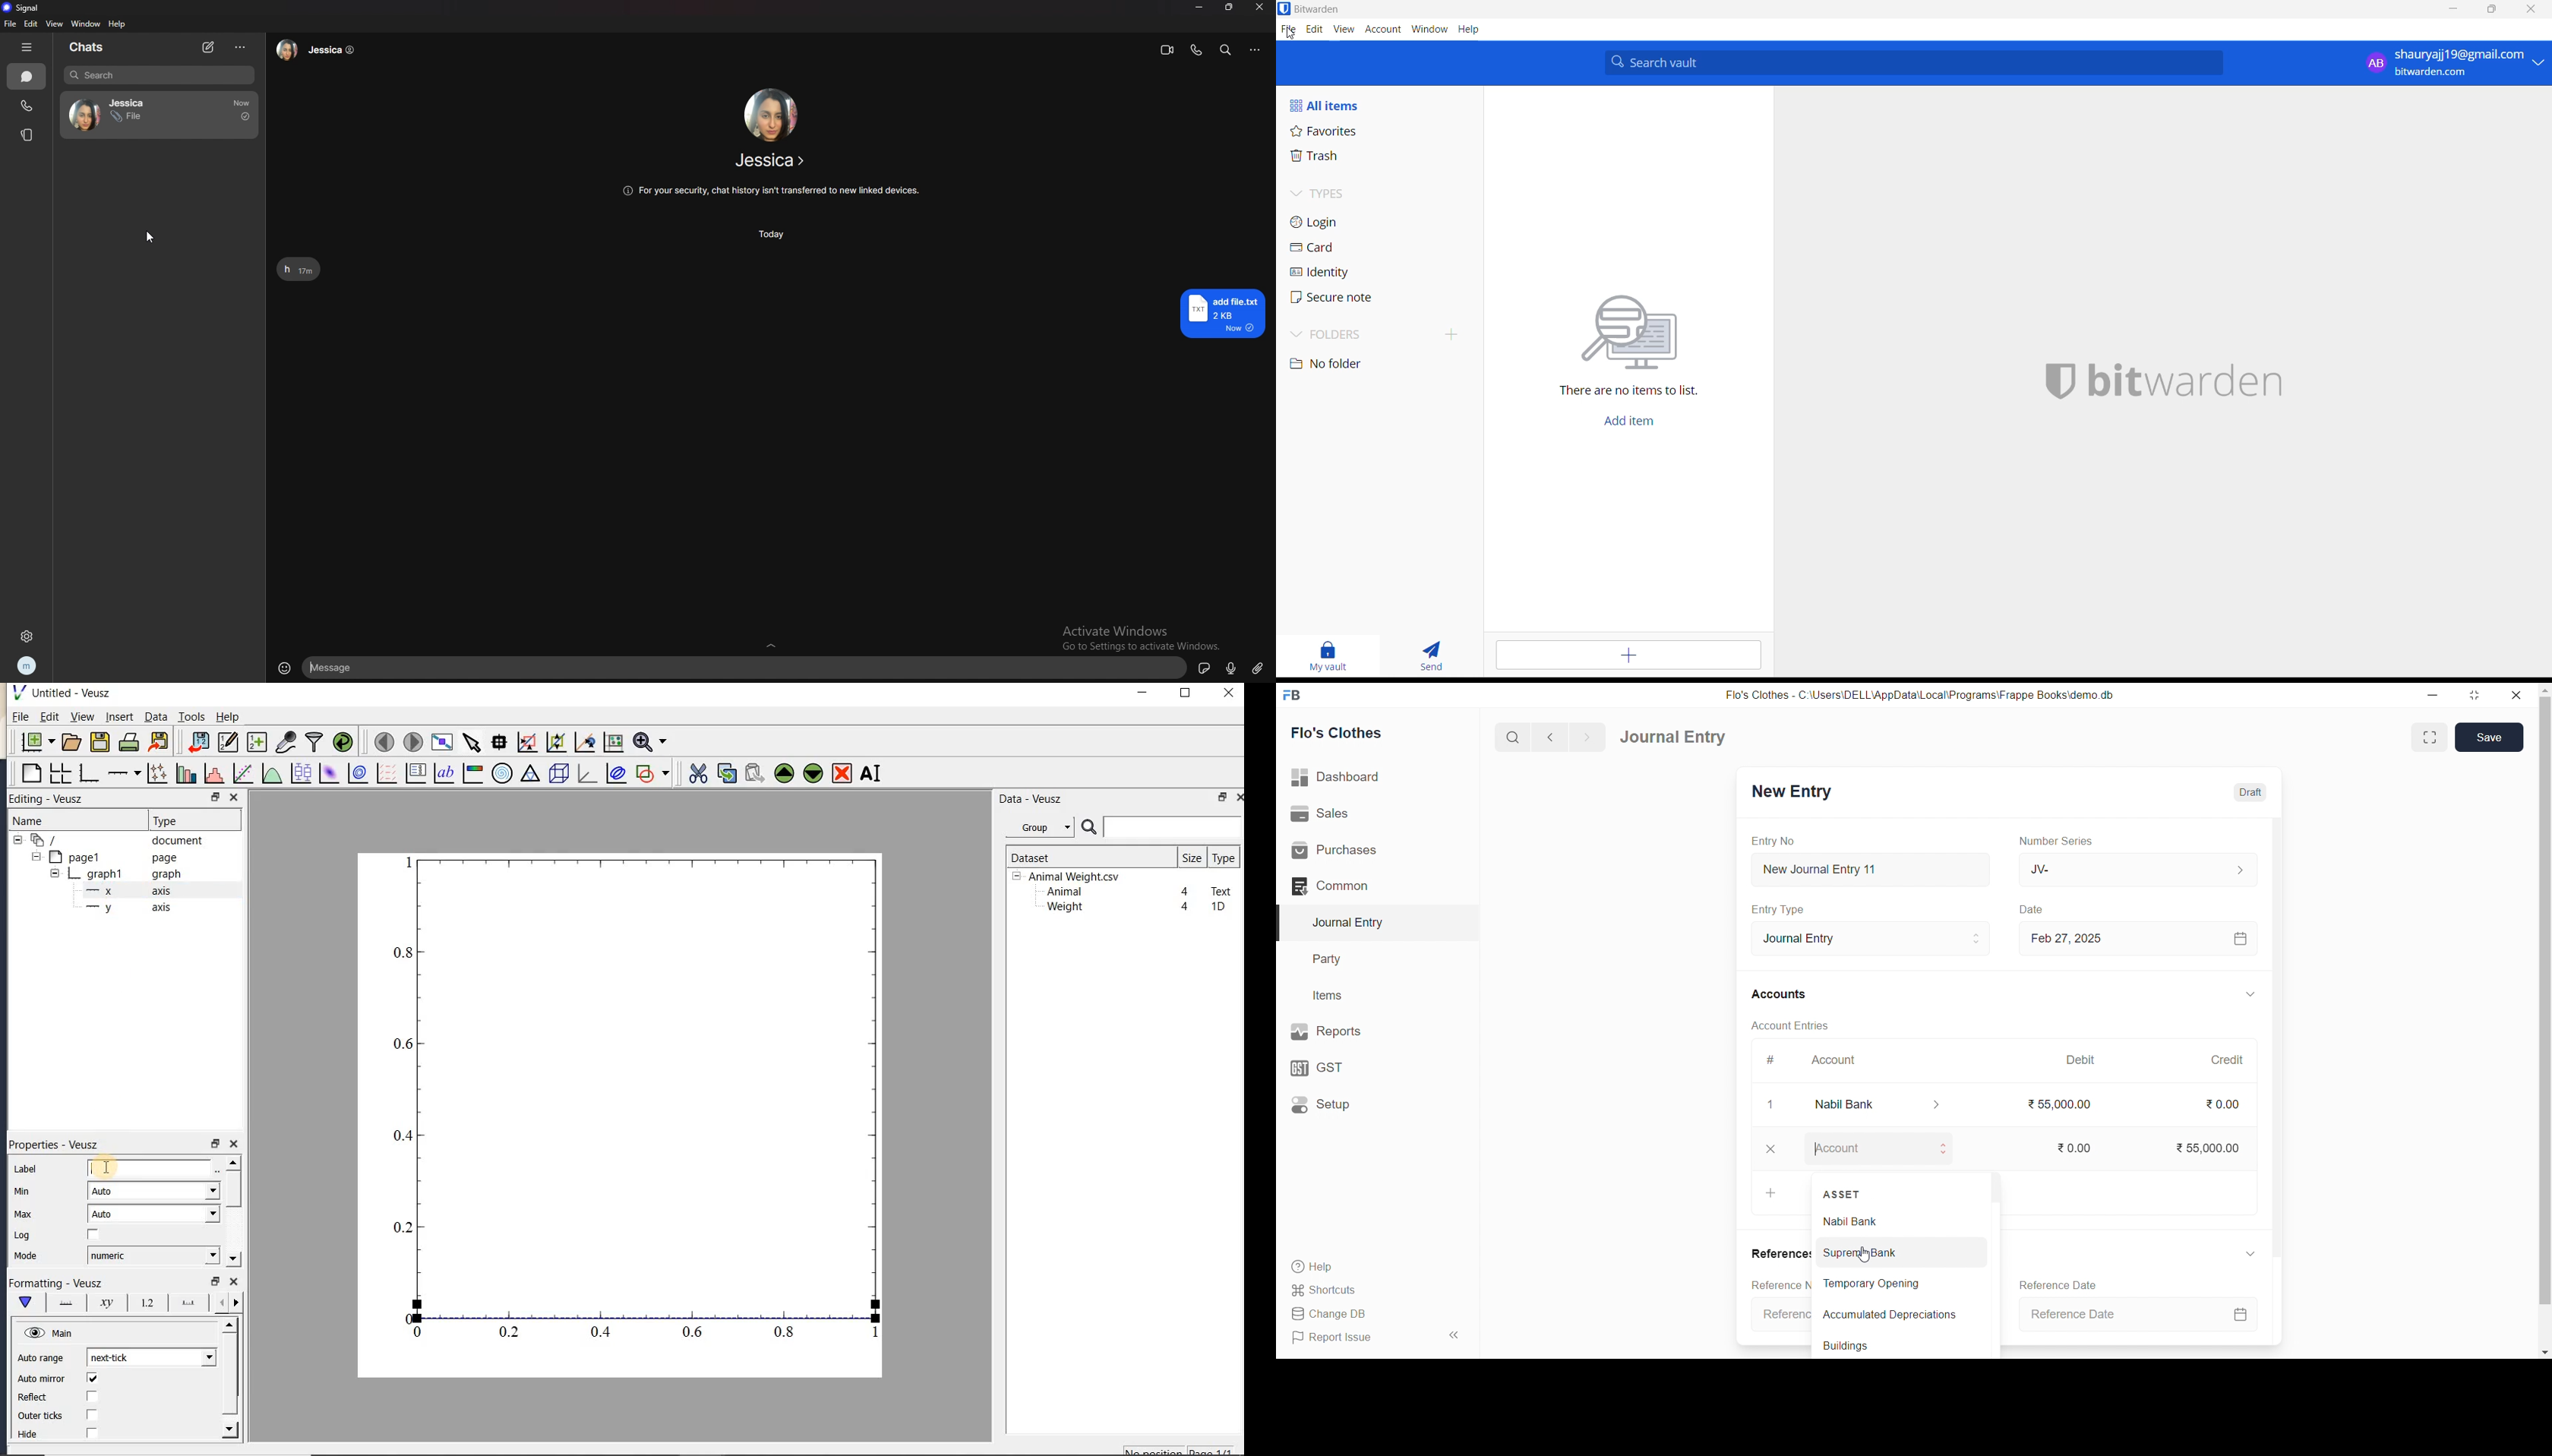 The width and height of the screenshot is (2576, 1456). What do you see at coordinates (1334, 195) in the screenshot?
I see `types` at bounding box center [1334, 195].